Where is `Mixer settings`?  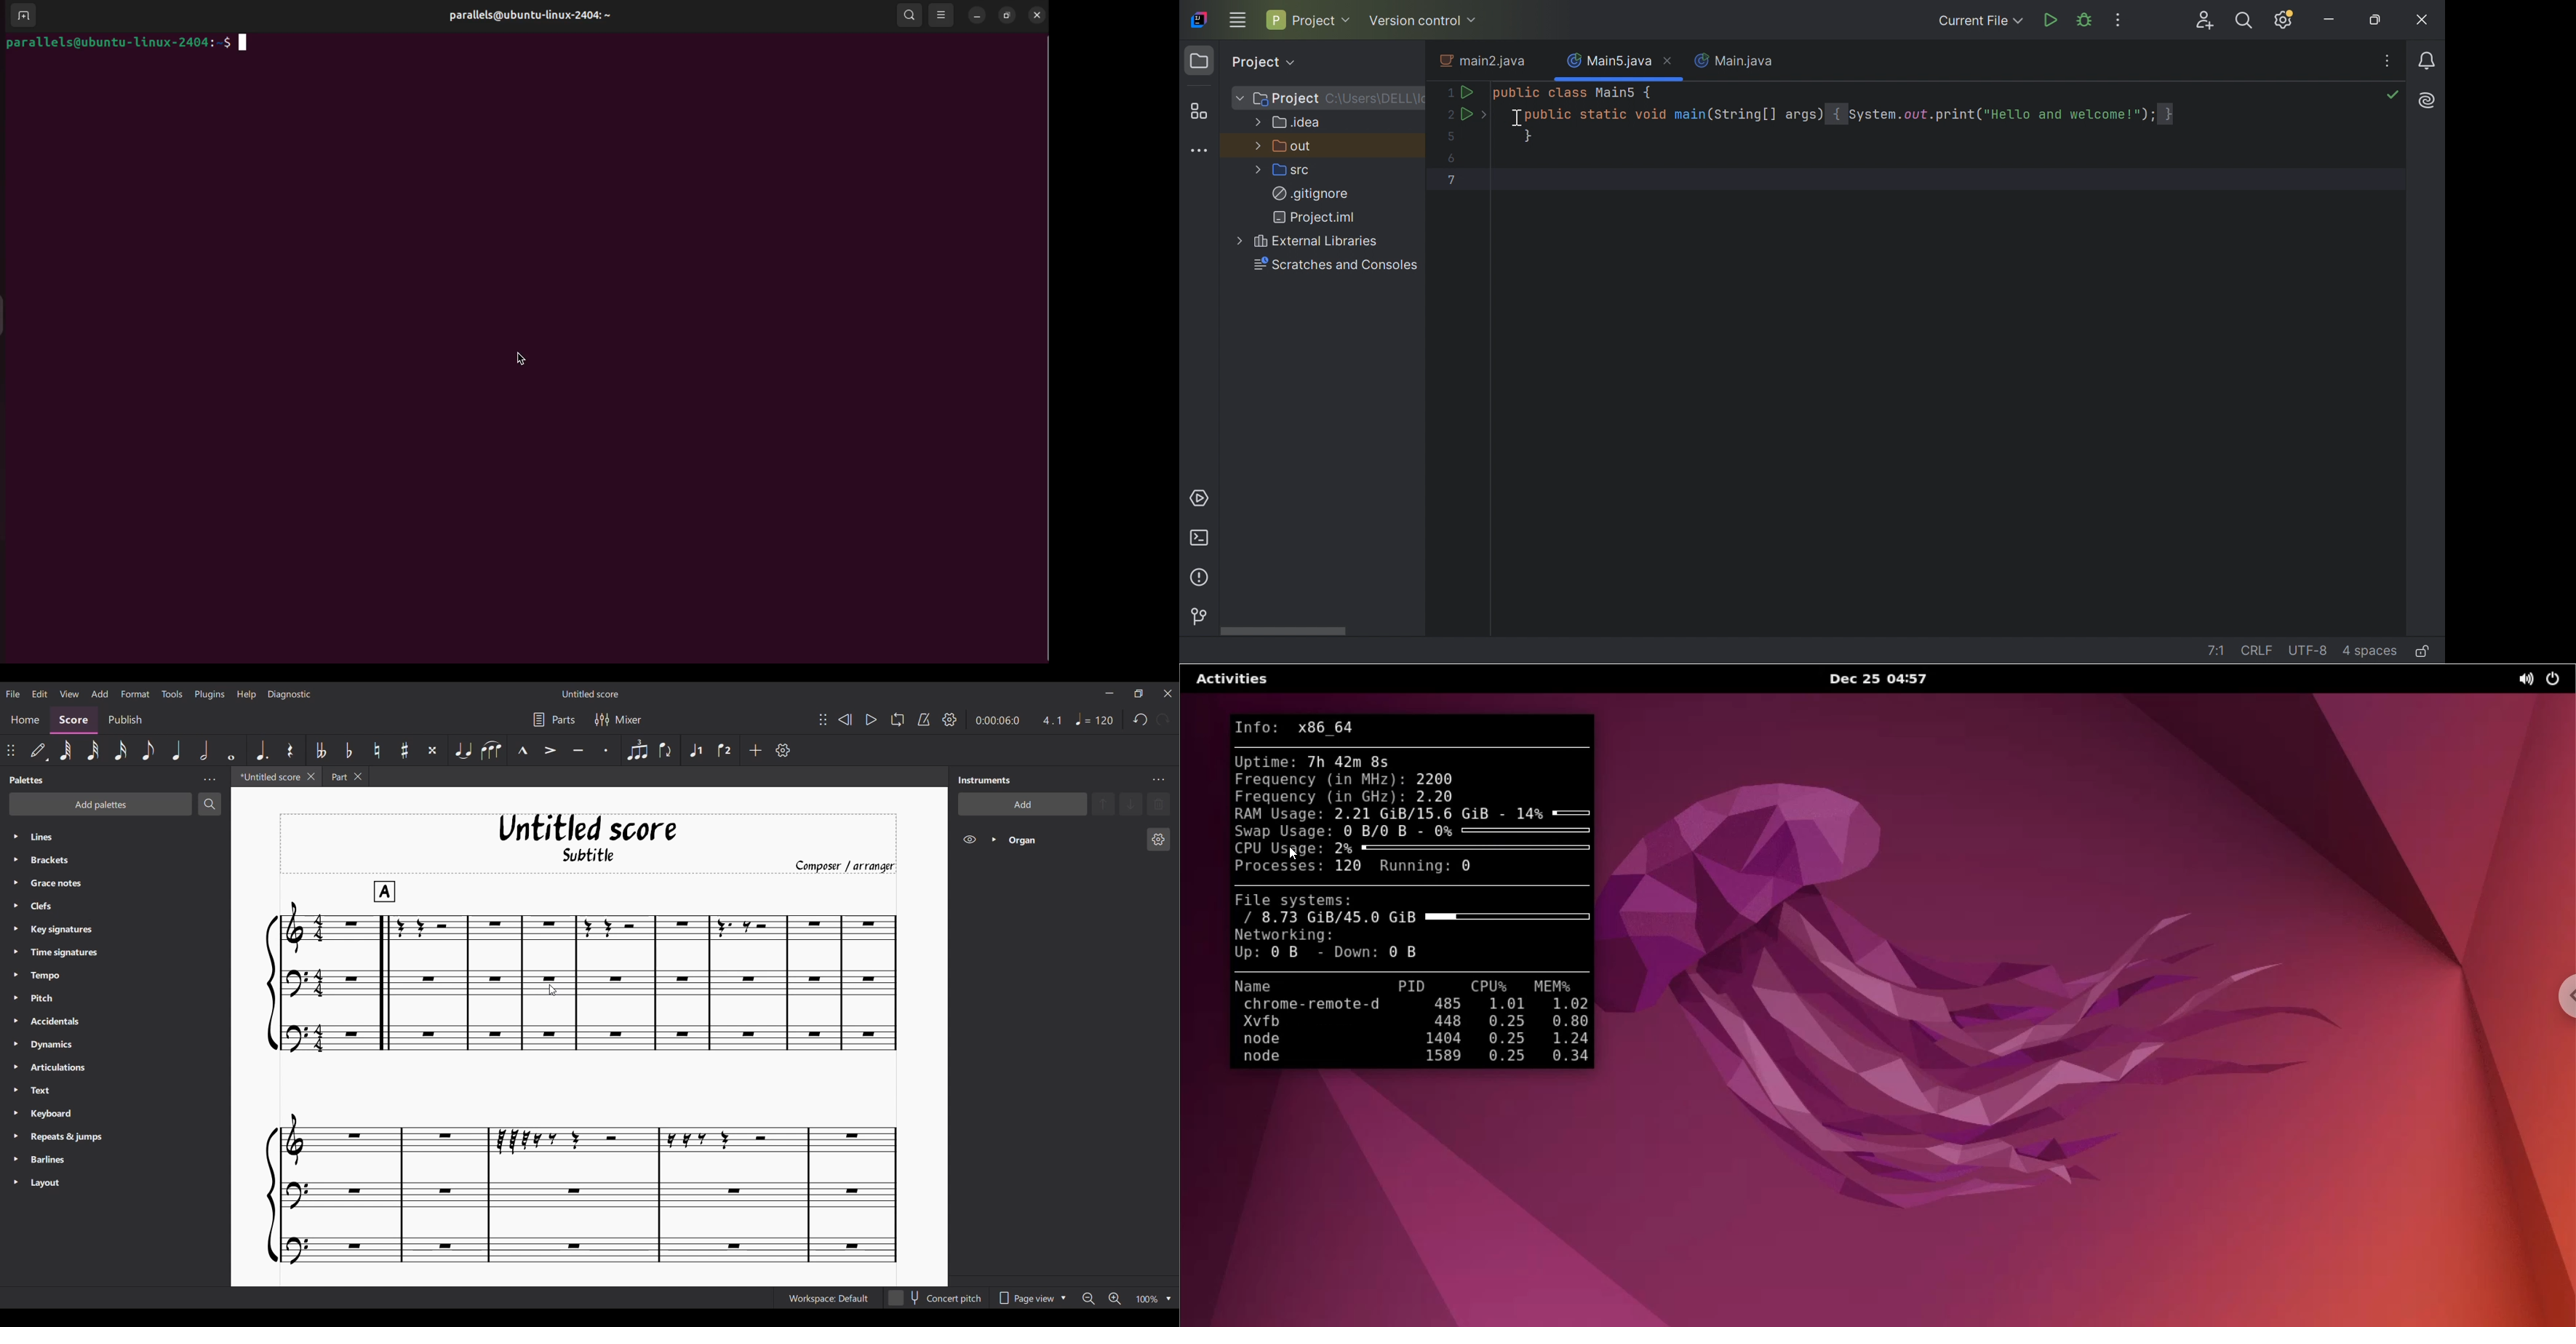 Mixer settings is located at coordinates (618, 720).